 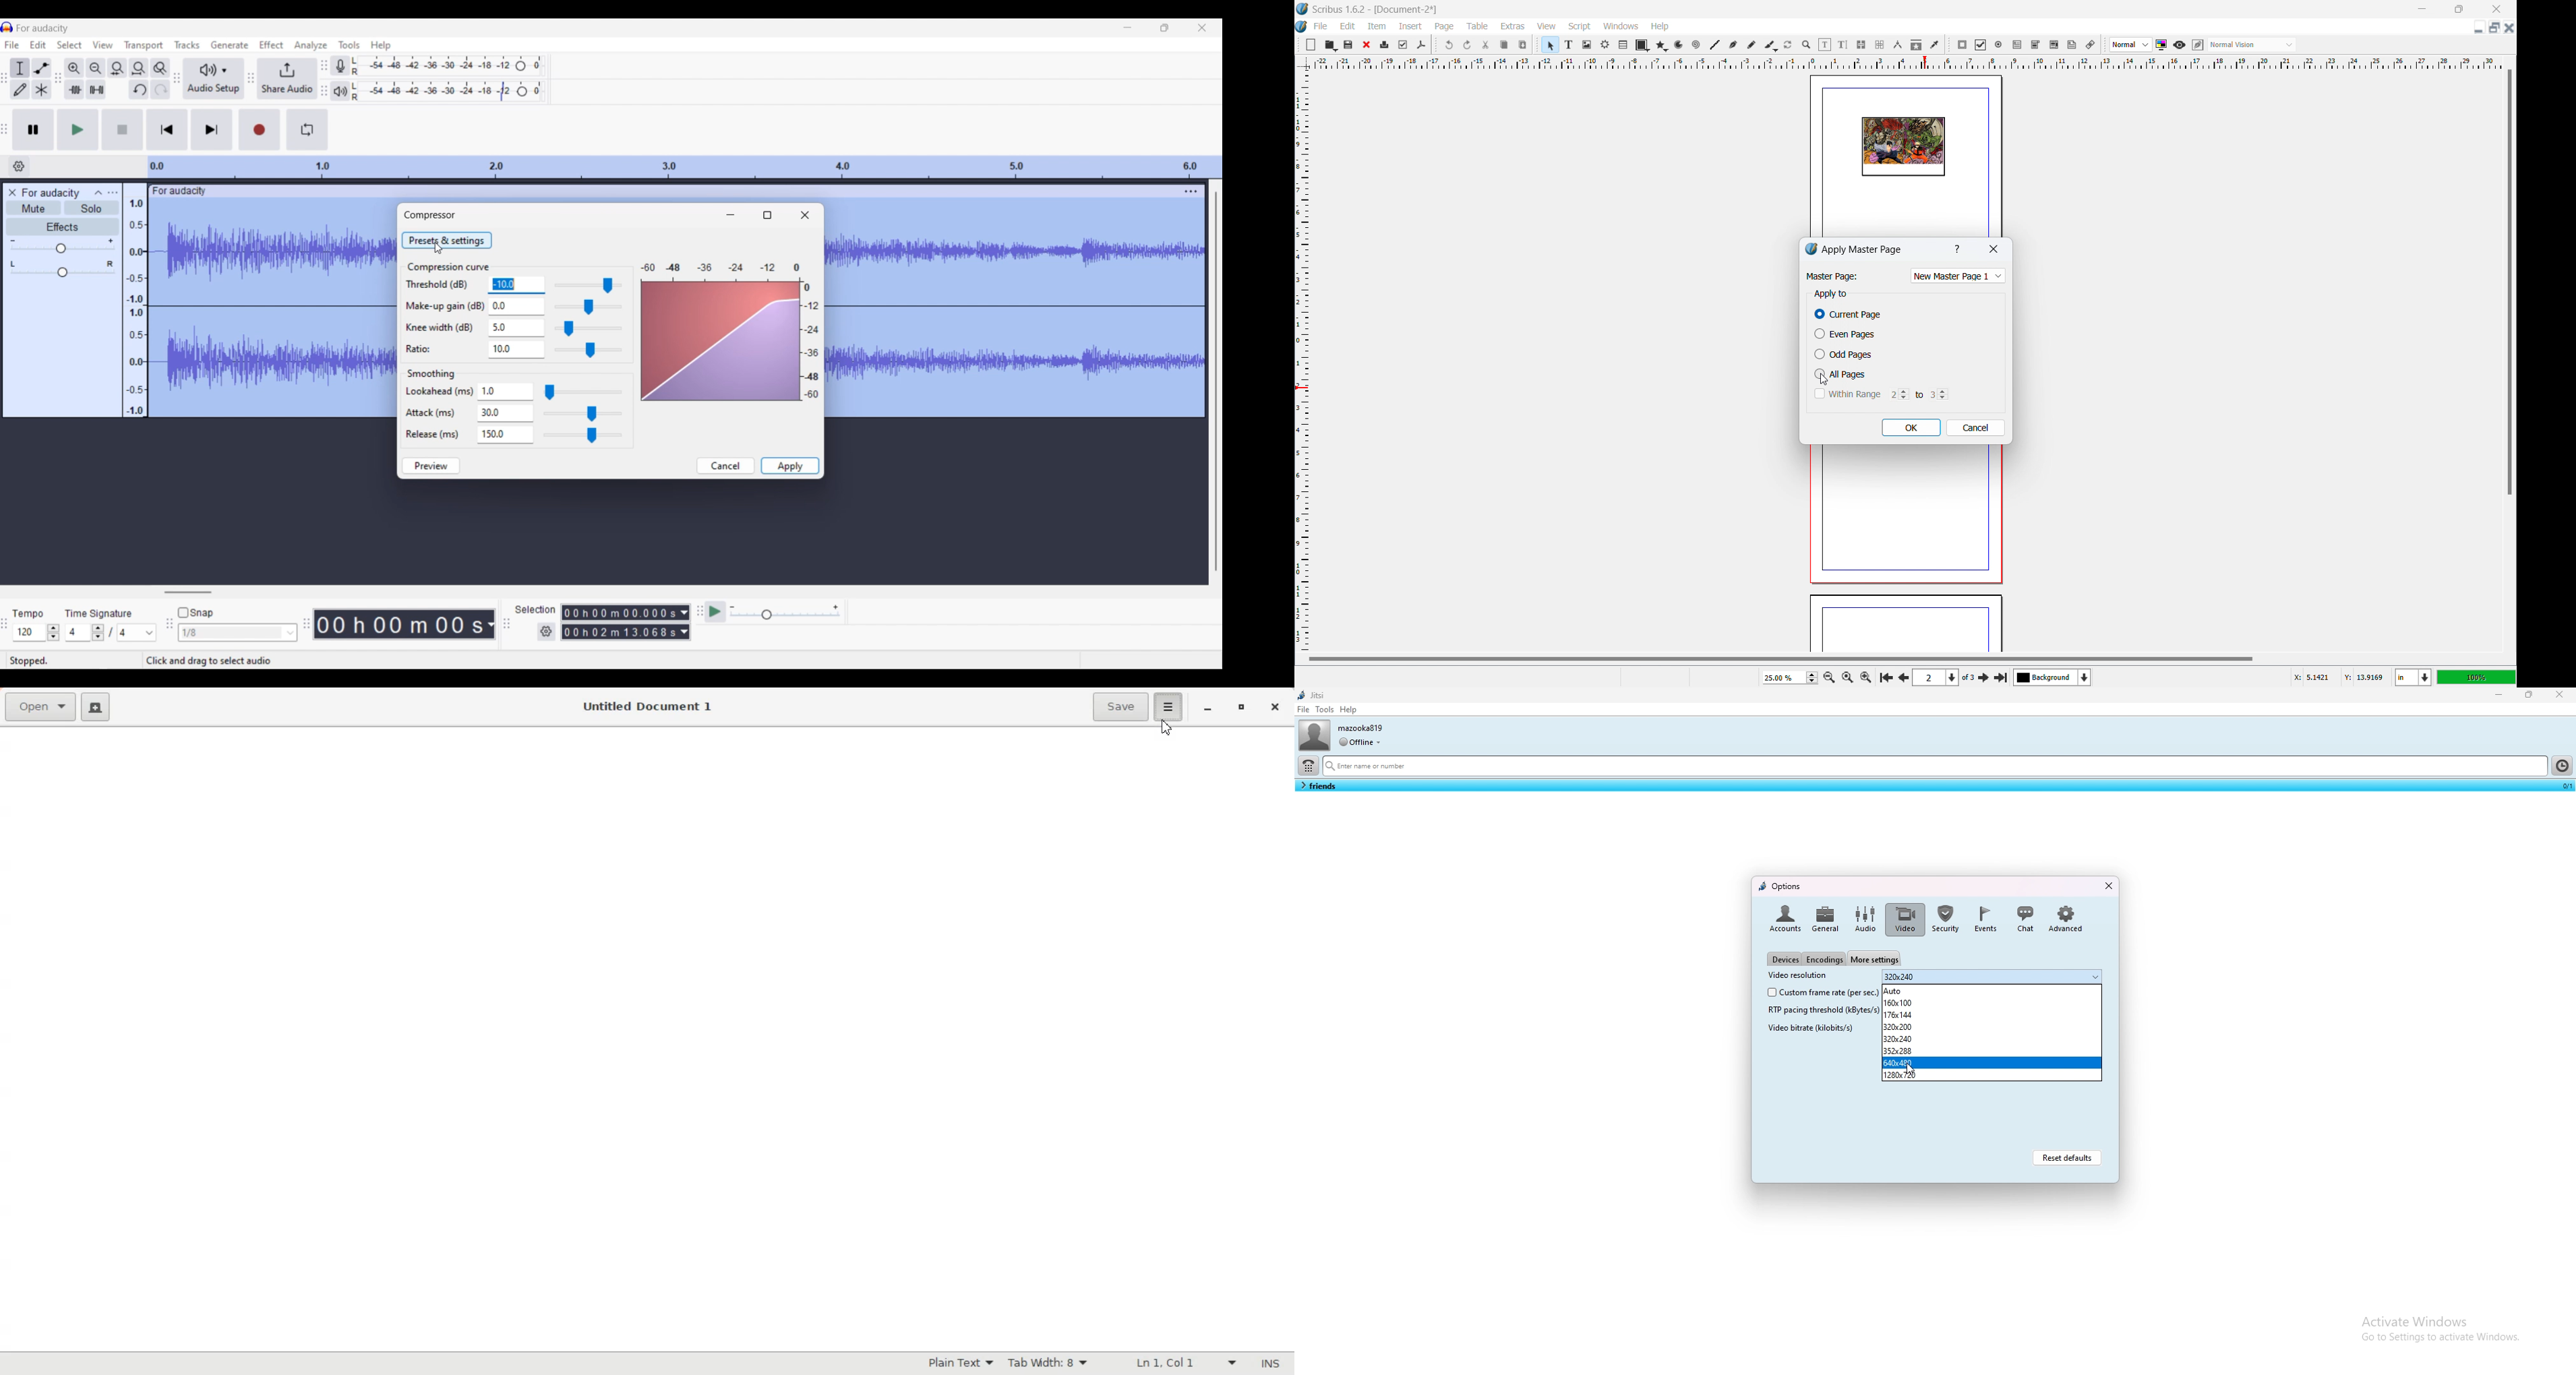 I want to click on help, so click(x=1349, y=710).